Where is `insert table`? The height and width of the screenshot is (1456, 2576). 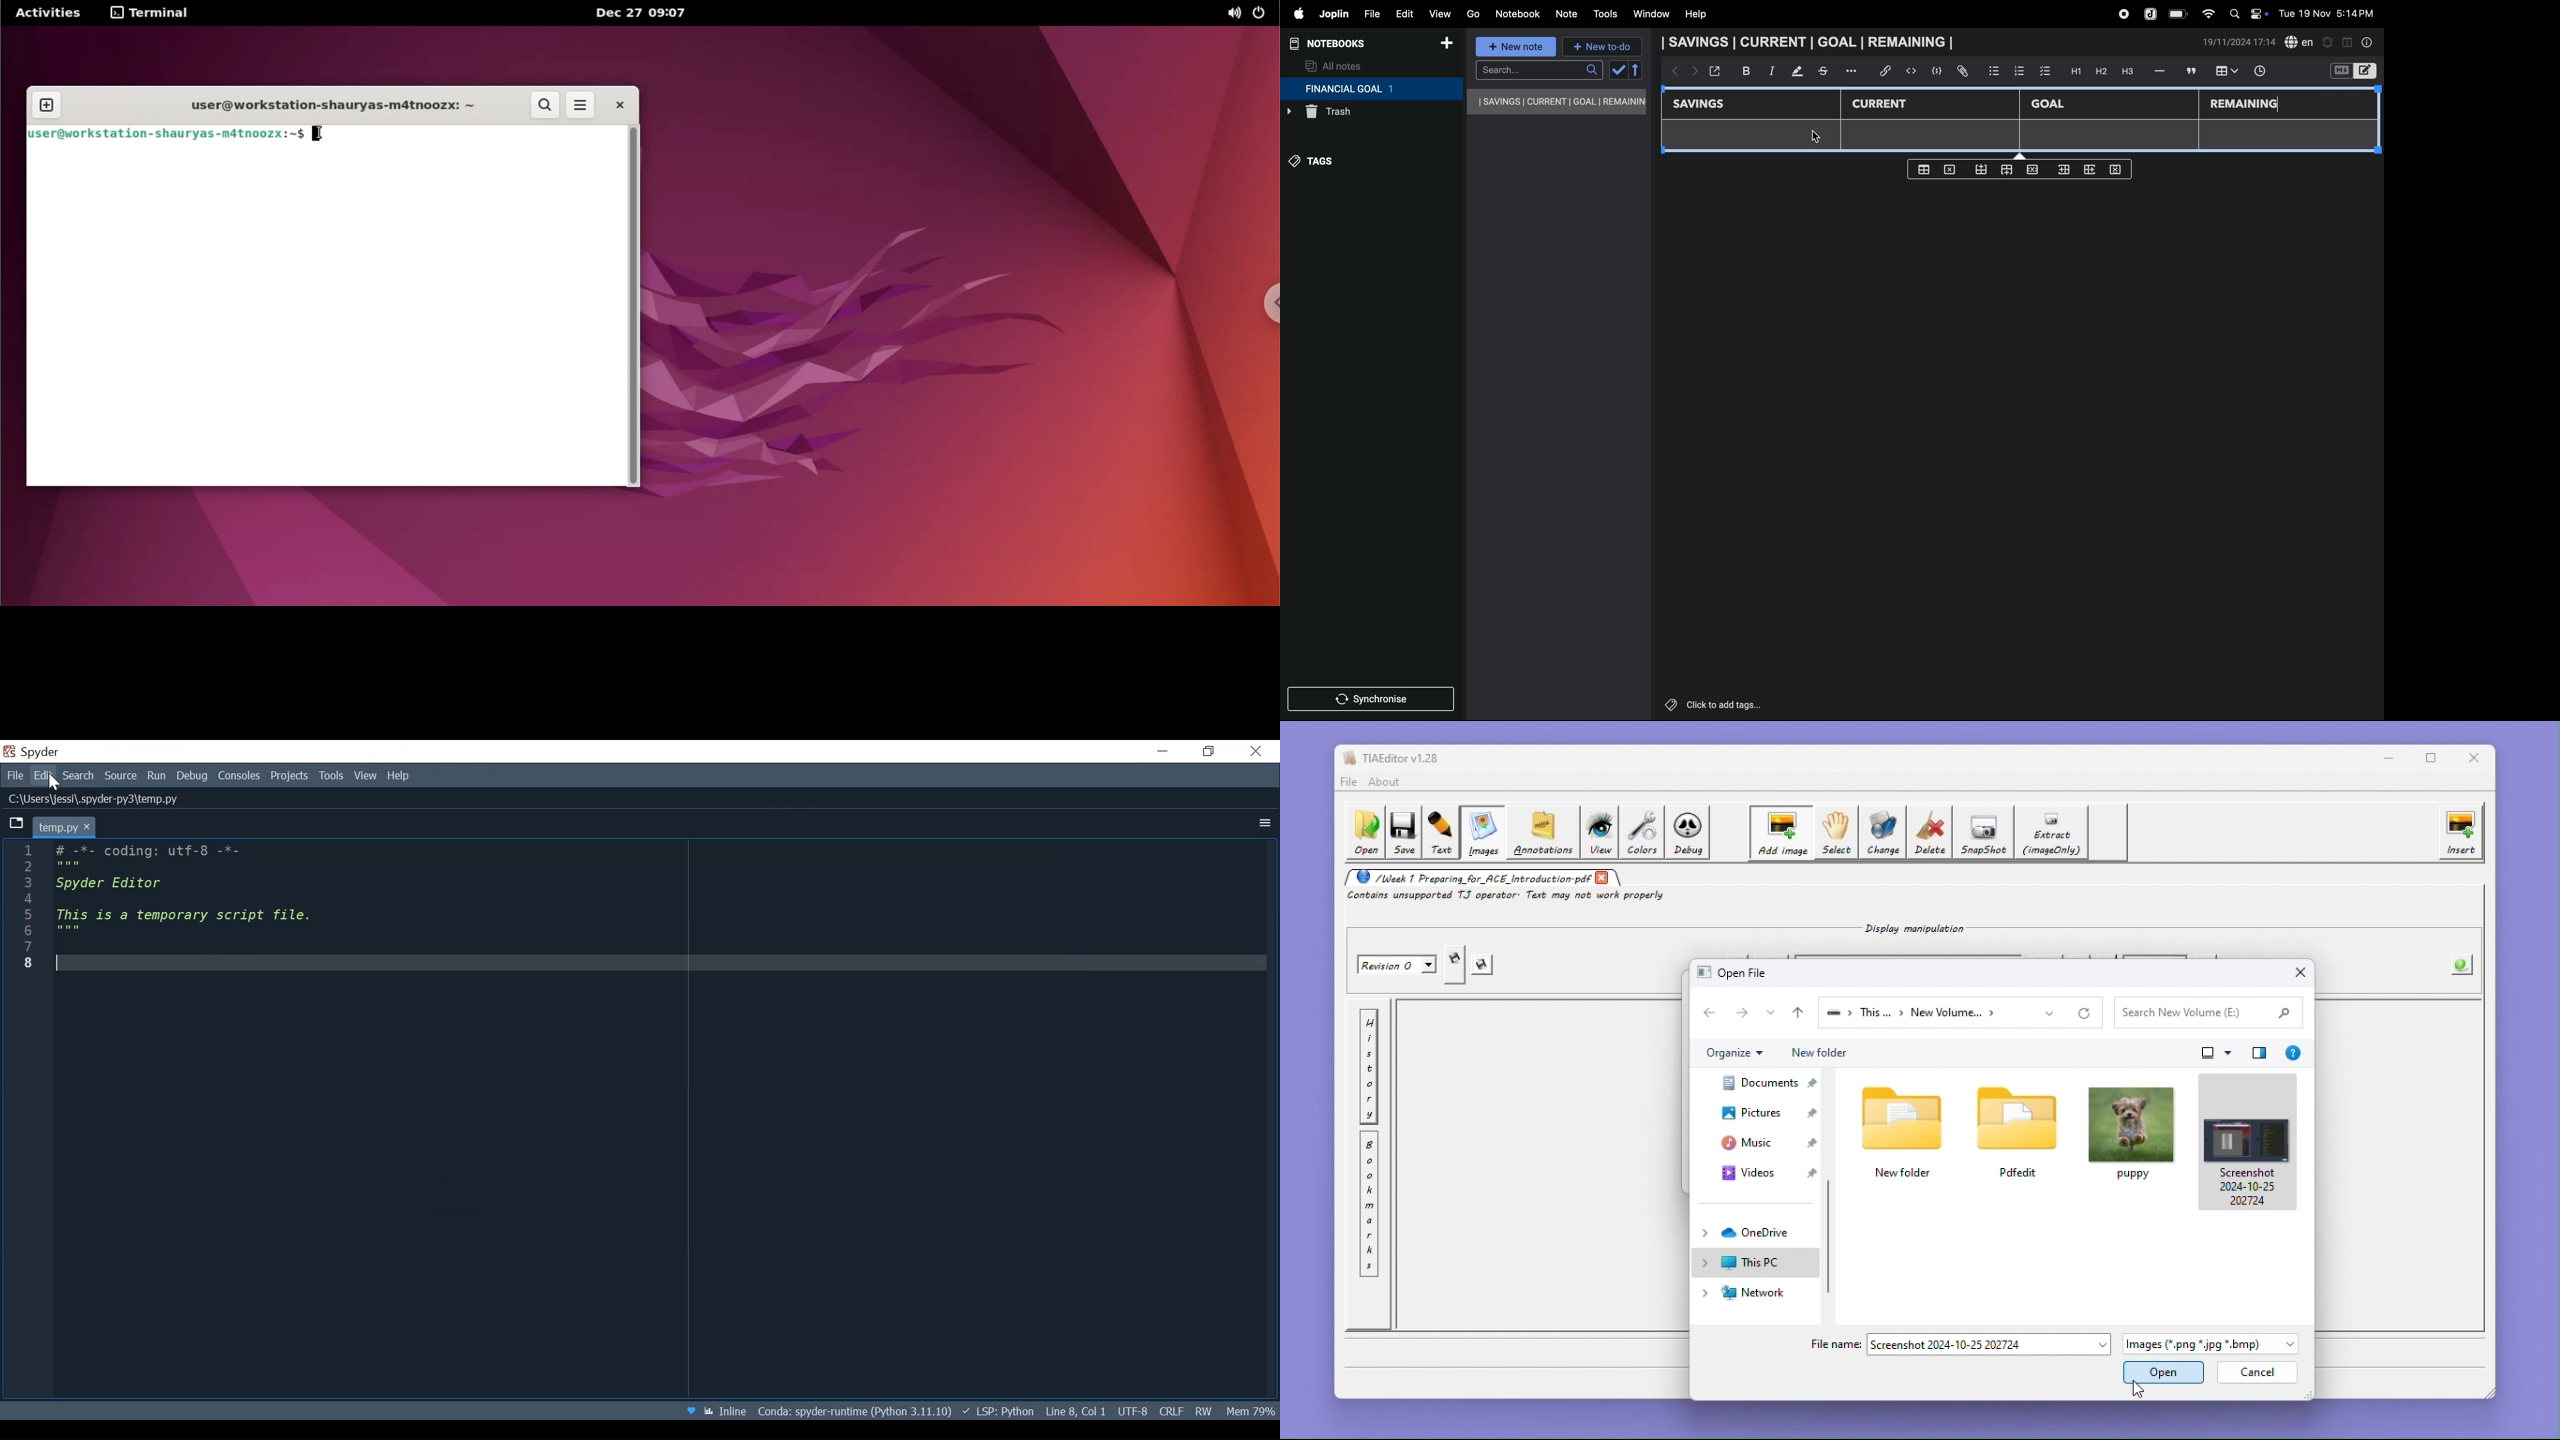 insert table is located at coordinates (2225, 72).